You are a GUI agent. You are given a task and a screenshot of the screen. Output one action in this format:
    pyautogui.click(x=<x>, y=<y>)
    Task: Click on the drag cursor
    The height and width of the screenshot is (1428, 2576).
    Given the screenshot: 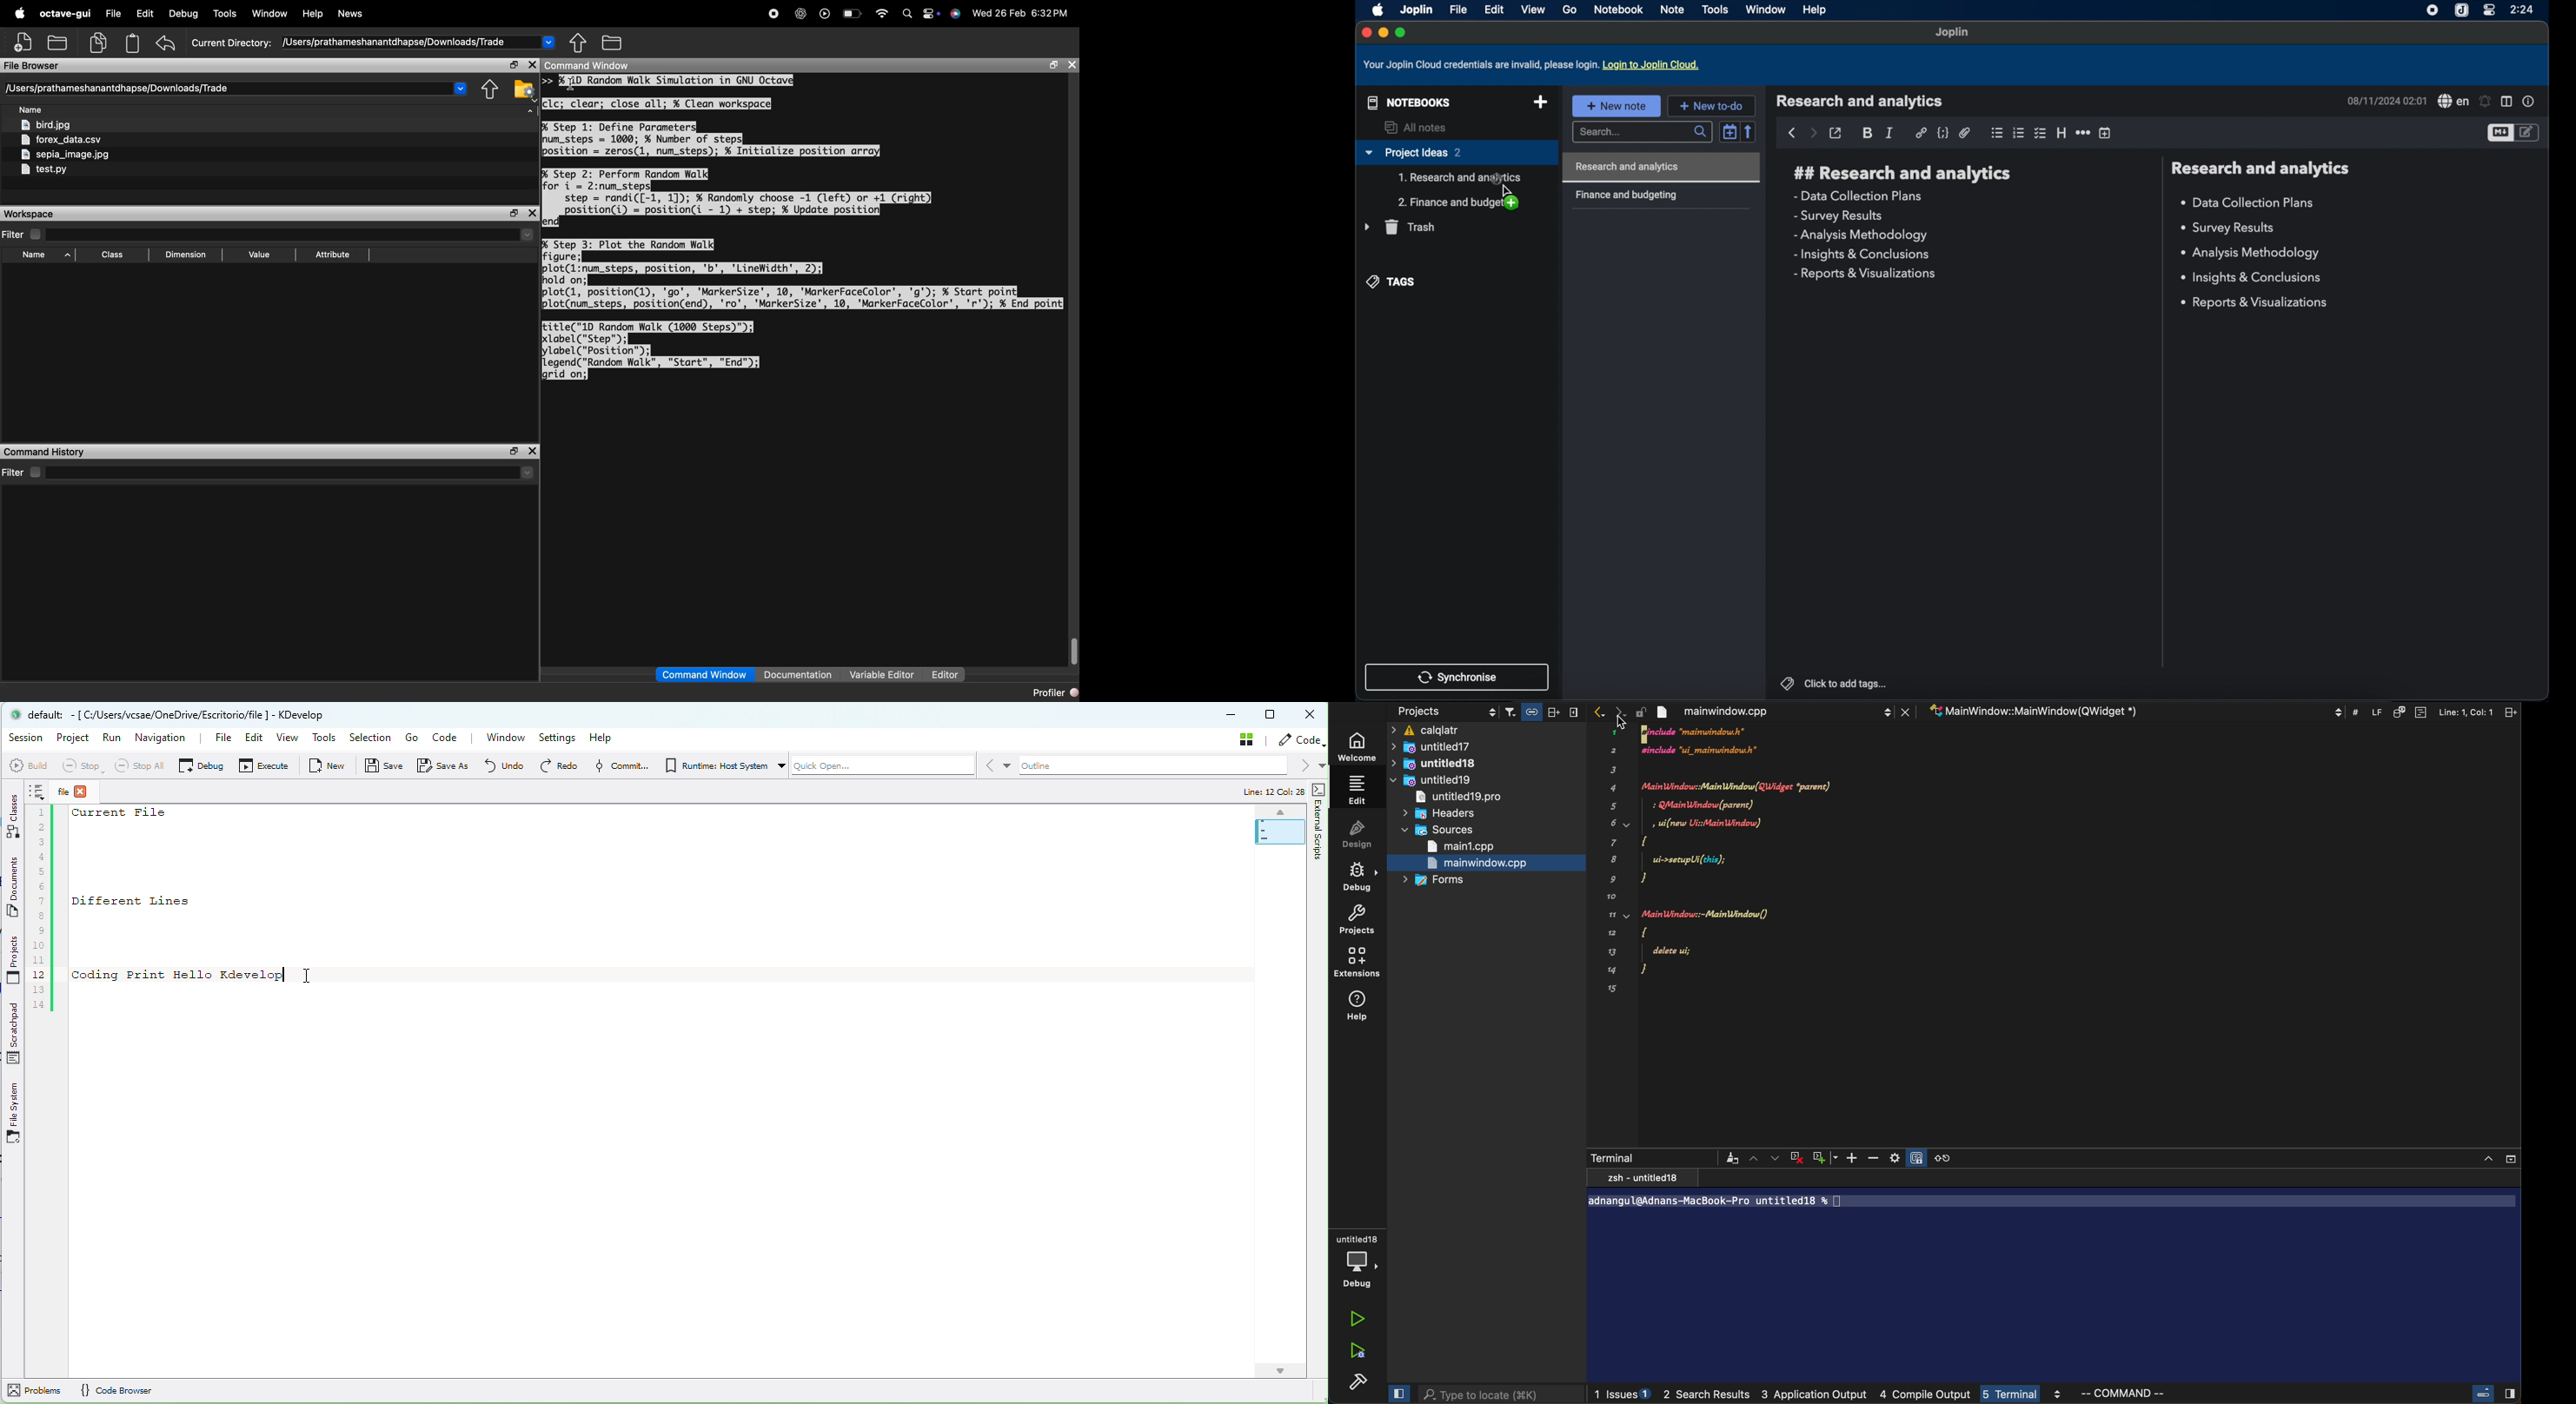 What is the action you would take?
    pyautogui.click(x=1503, y=191)
    